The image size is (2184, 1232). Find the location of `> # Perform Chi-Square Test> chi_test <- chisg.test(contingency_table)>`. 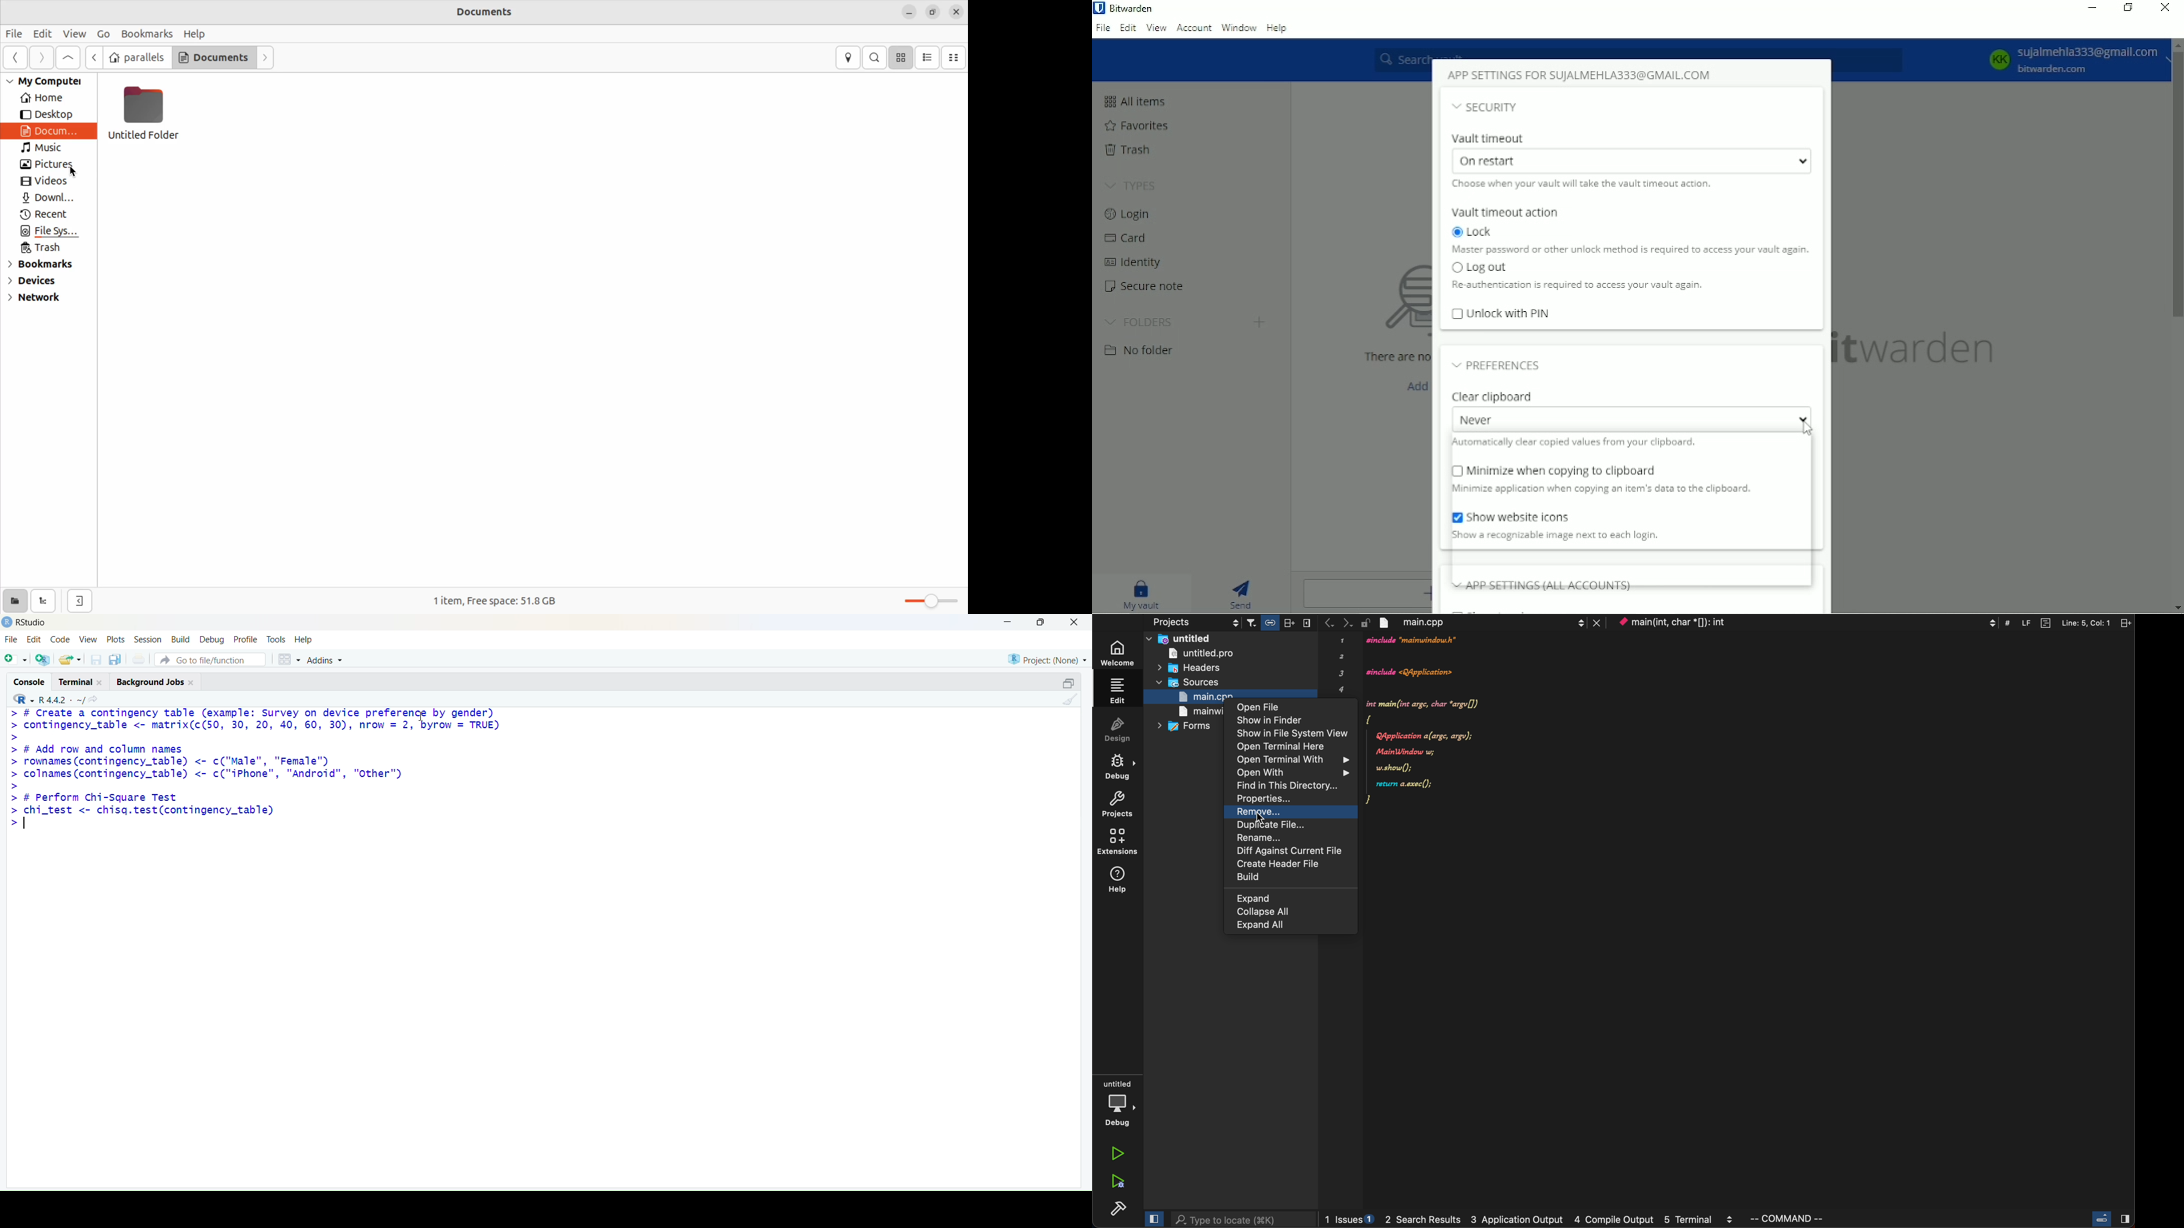

> # Perform Chi-Square Test> chi_test <- chisg.test(contingency_table)> is located at coordinates (146, 810).